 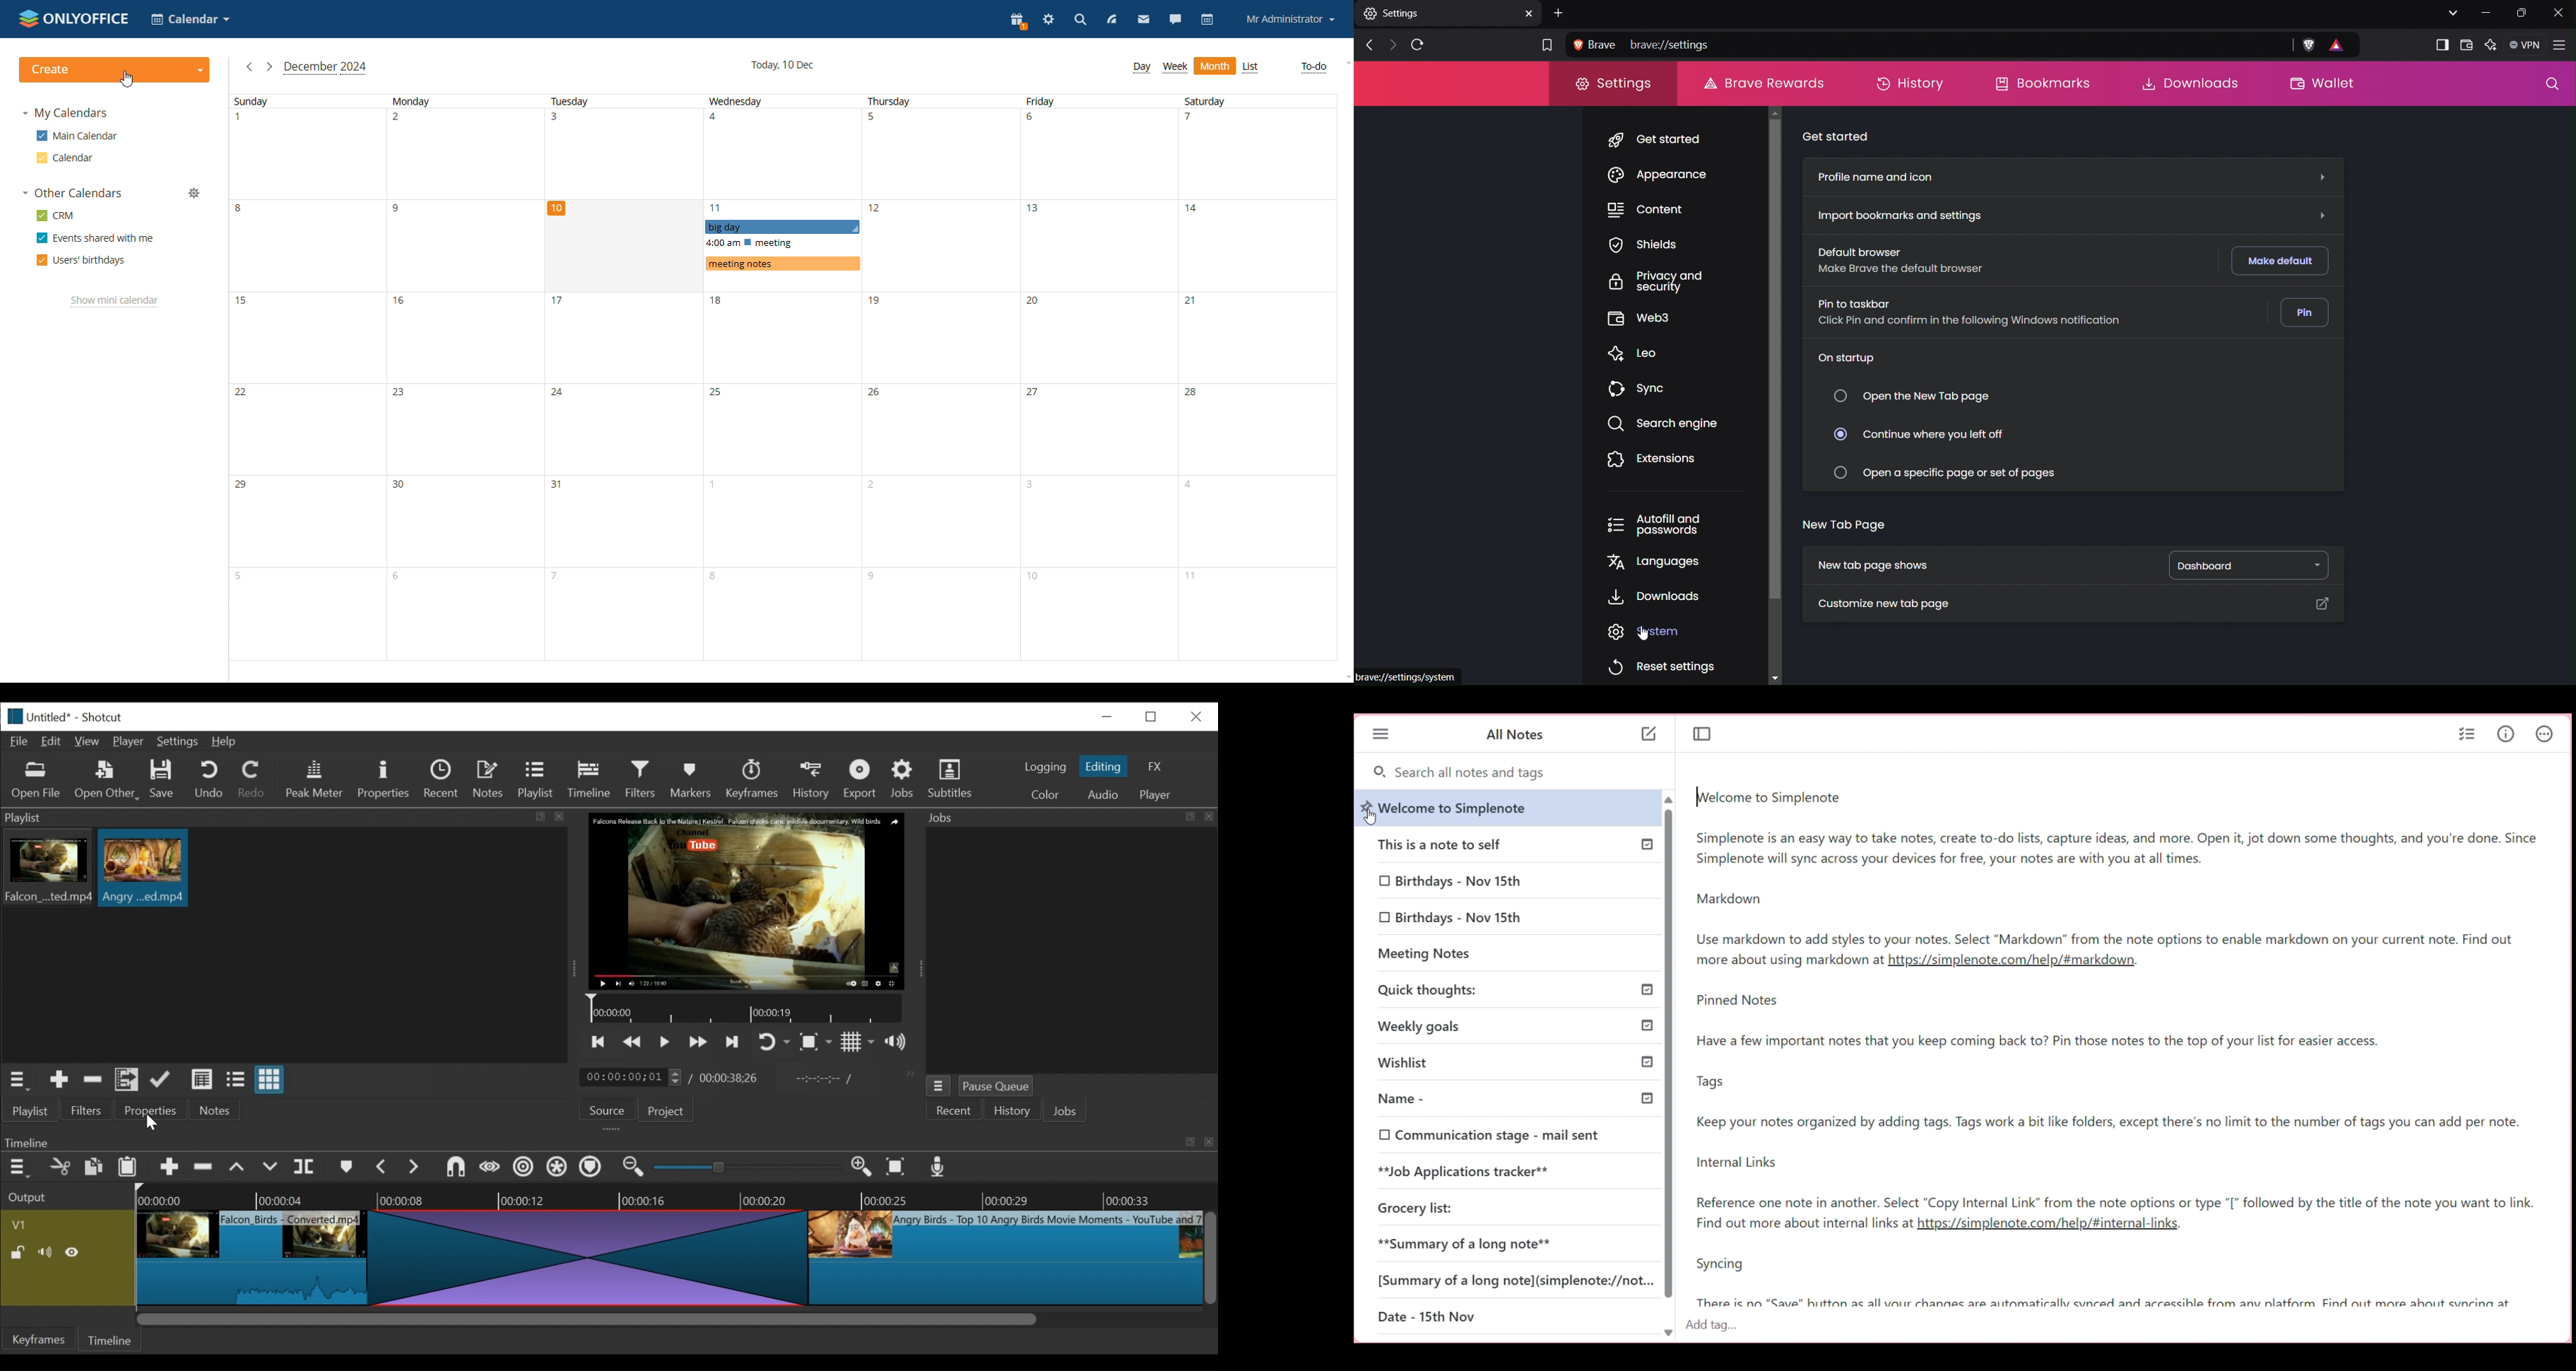 I want to click on History, so click(x=1012, y=1113).